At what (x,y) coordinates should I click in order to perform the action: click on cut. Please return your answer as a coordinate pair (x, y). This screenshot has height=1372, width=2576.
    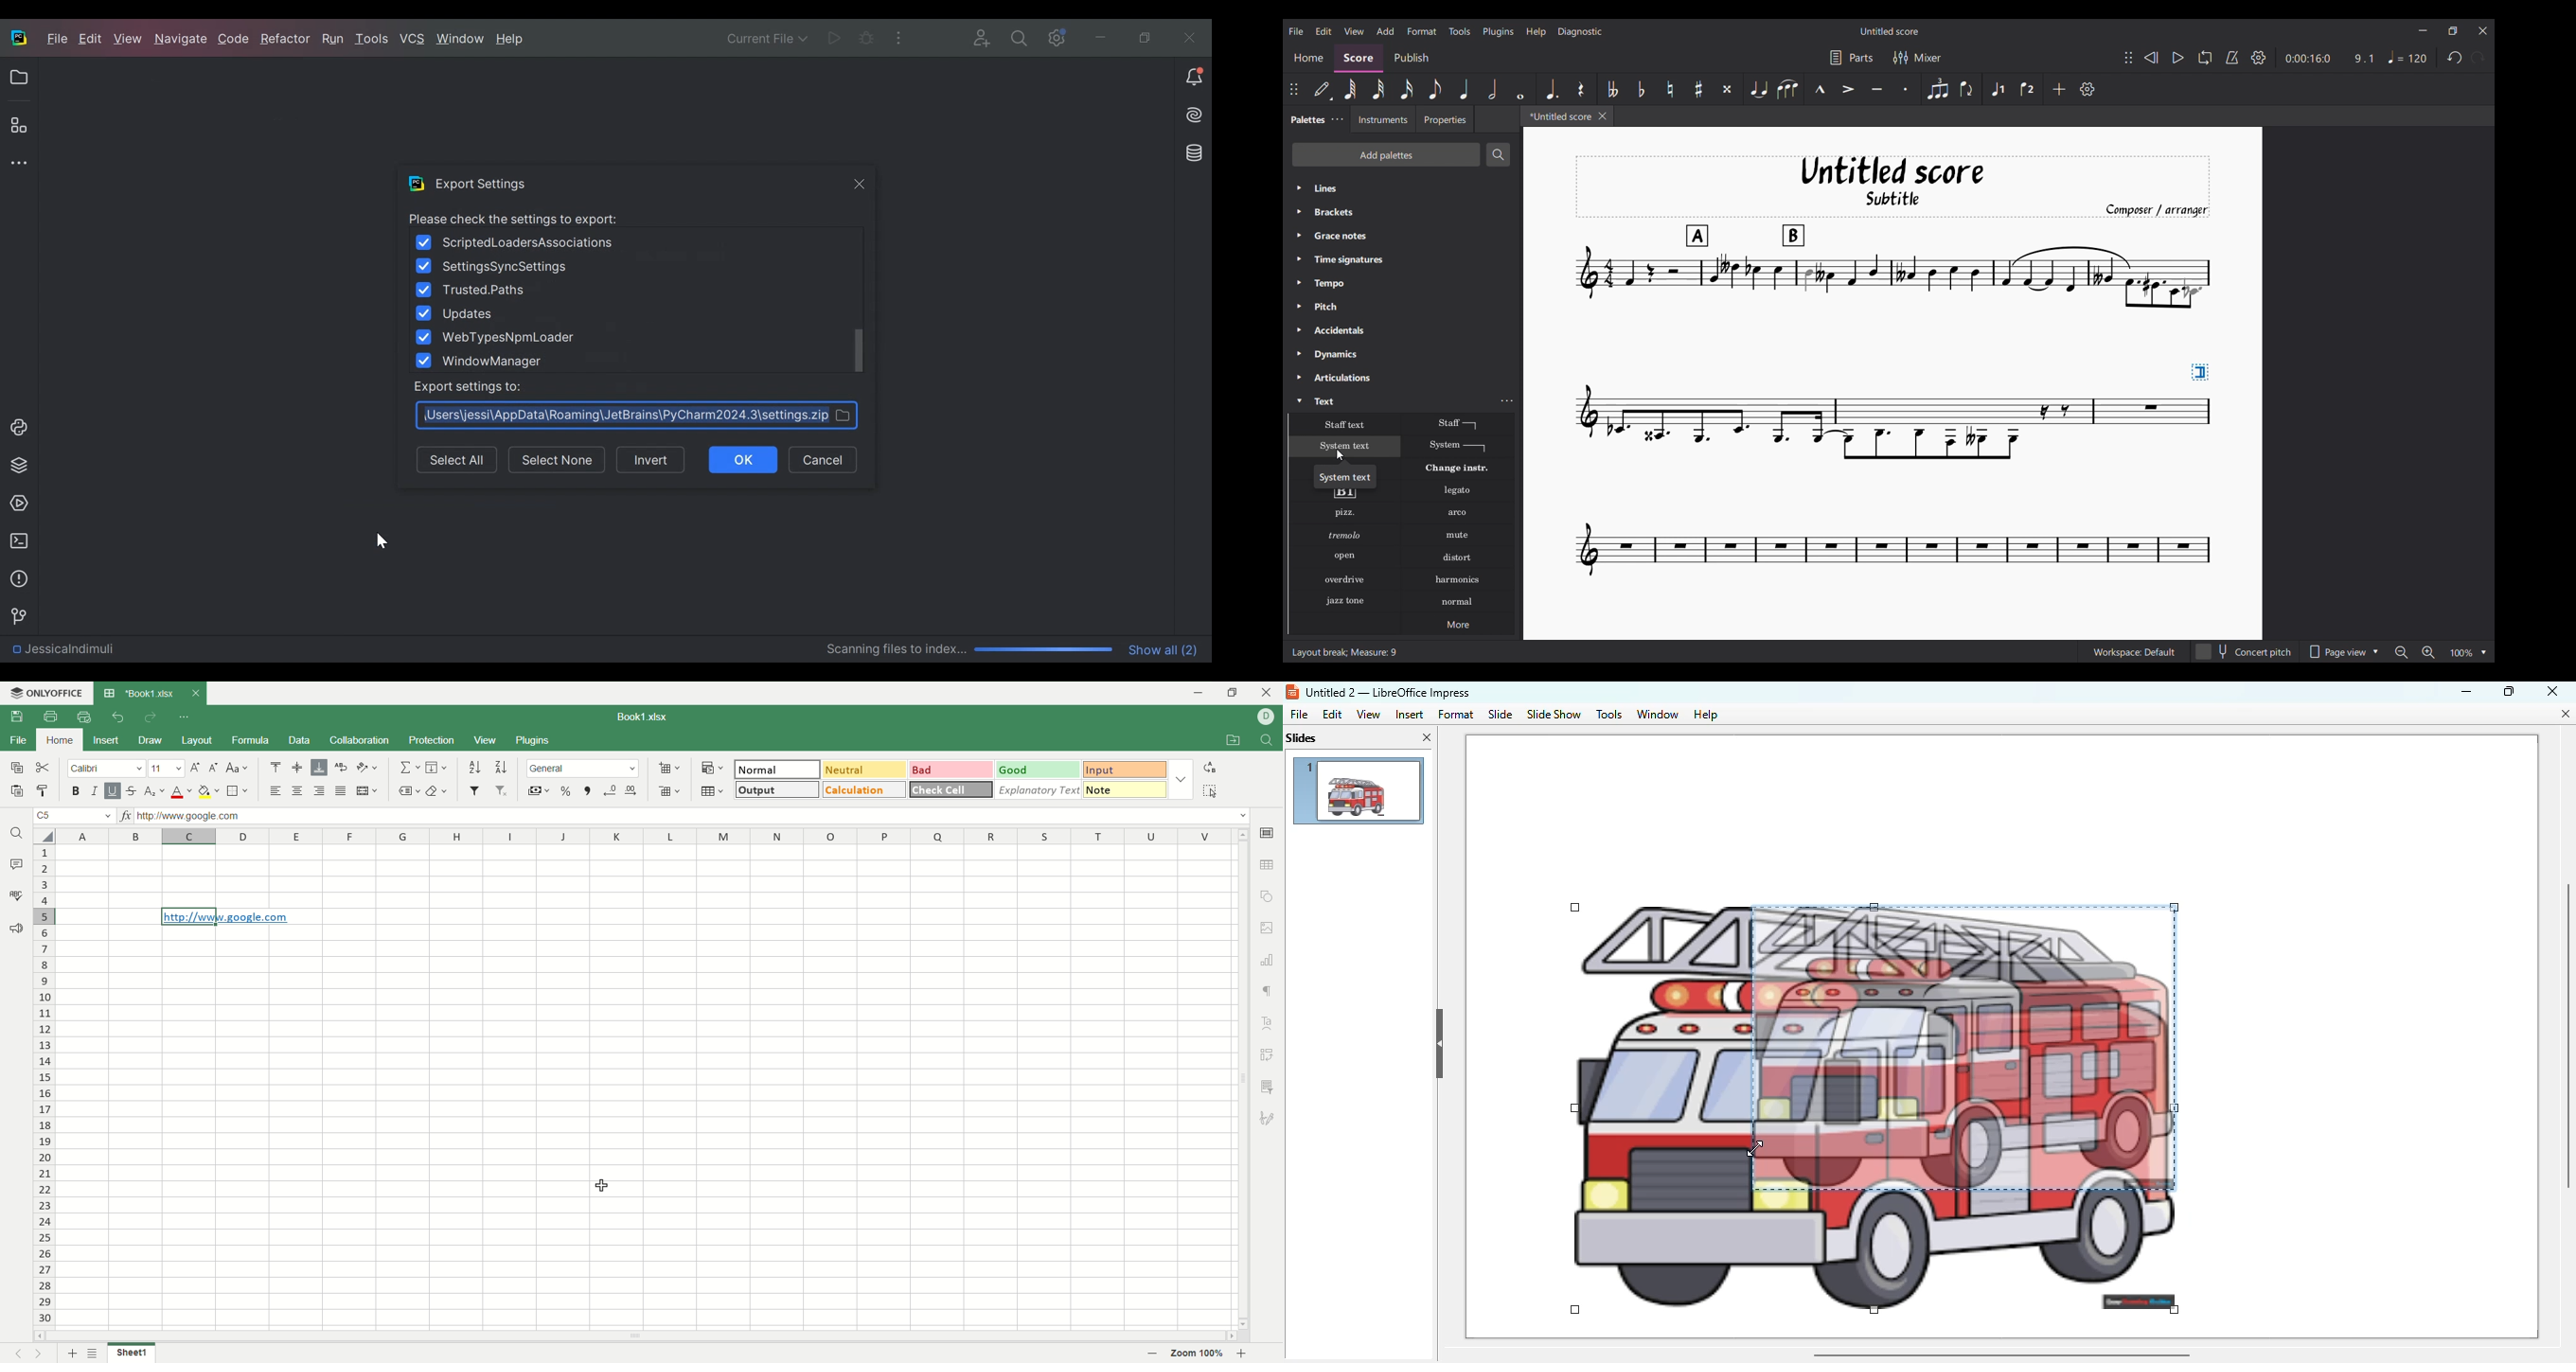
    Looking at the image, I should click on (45, 768).